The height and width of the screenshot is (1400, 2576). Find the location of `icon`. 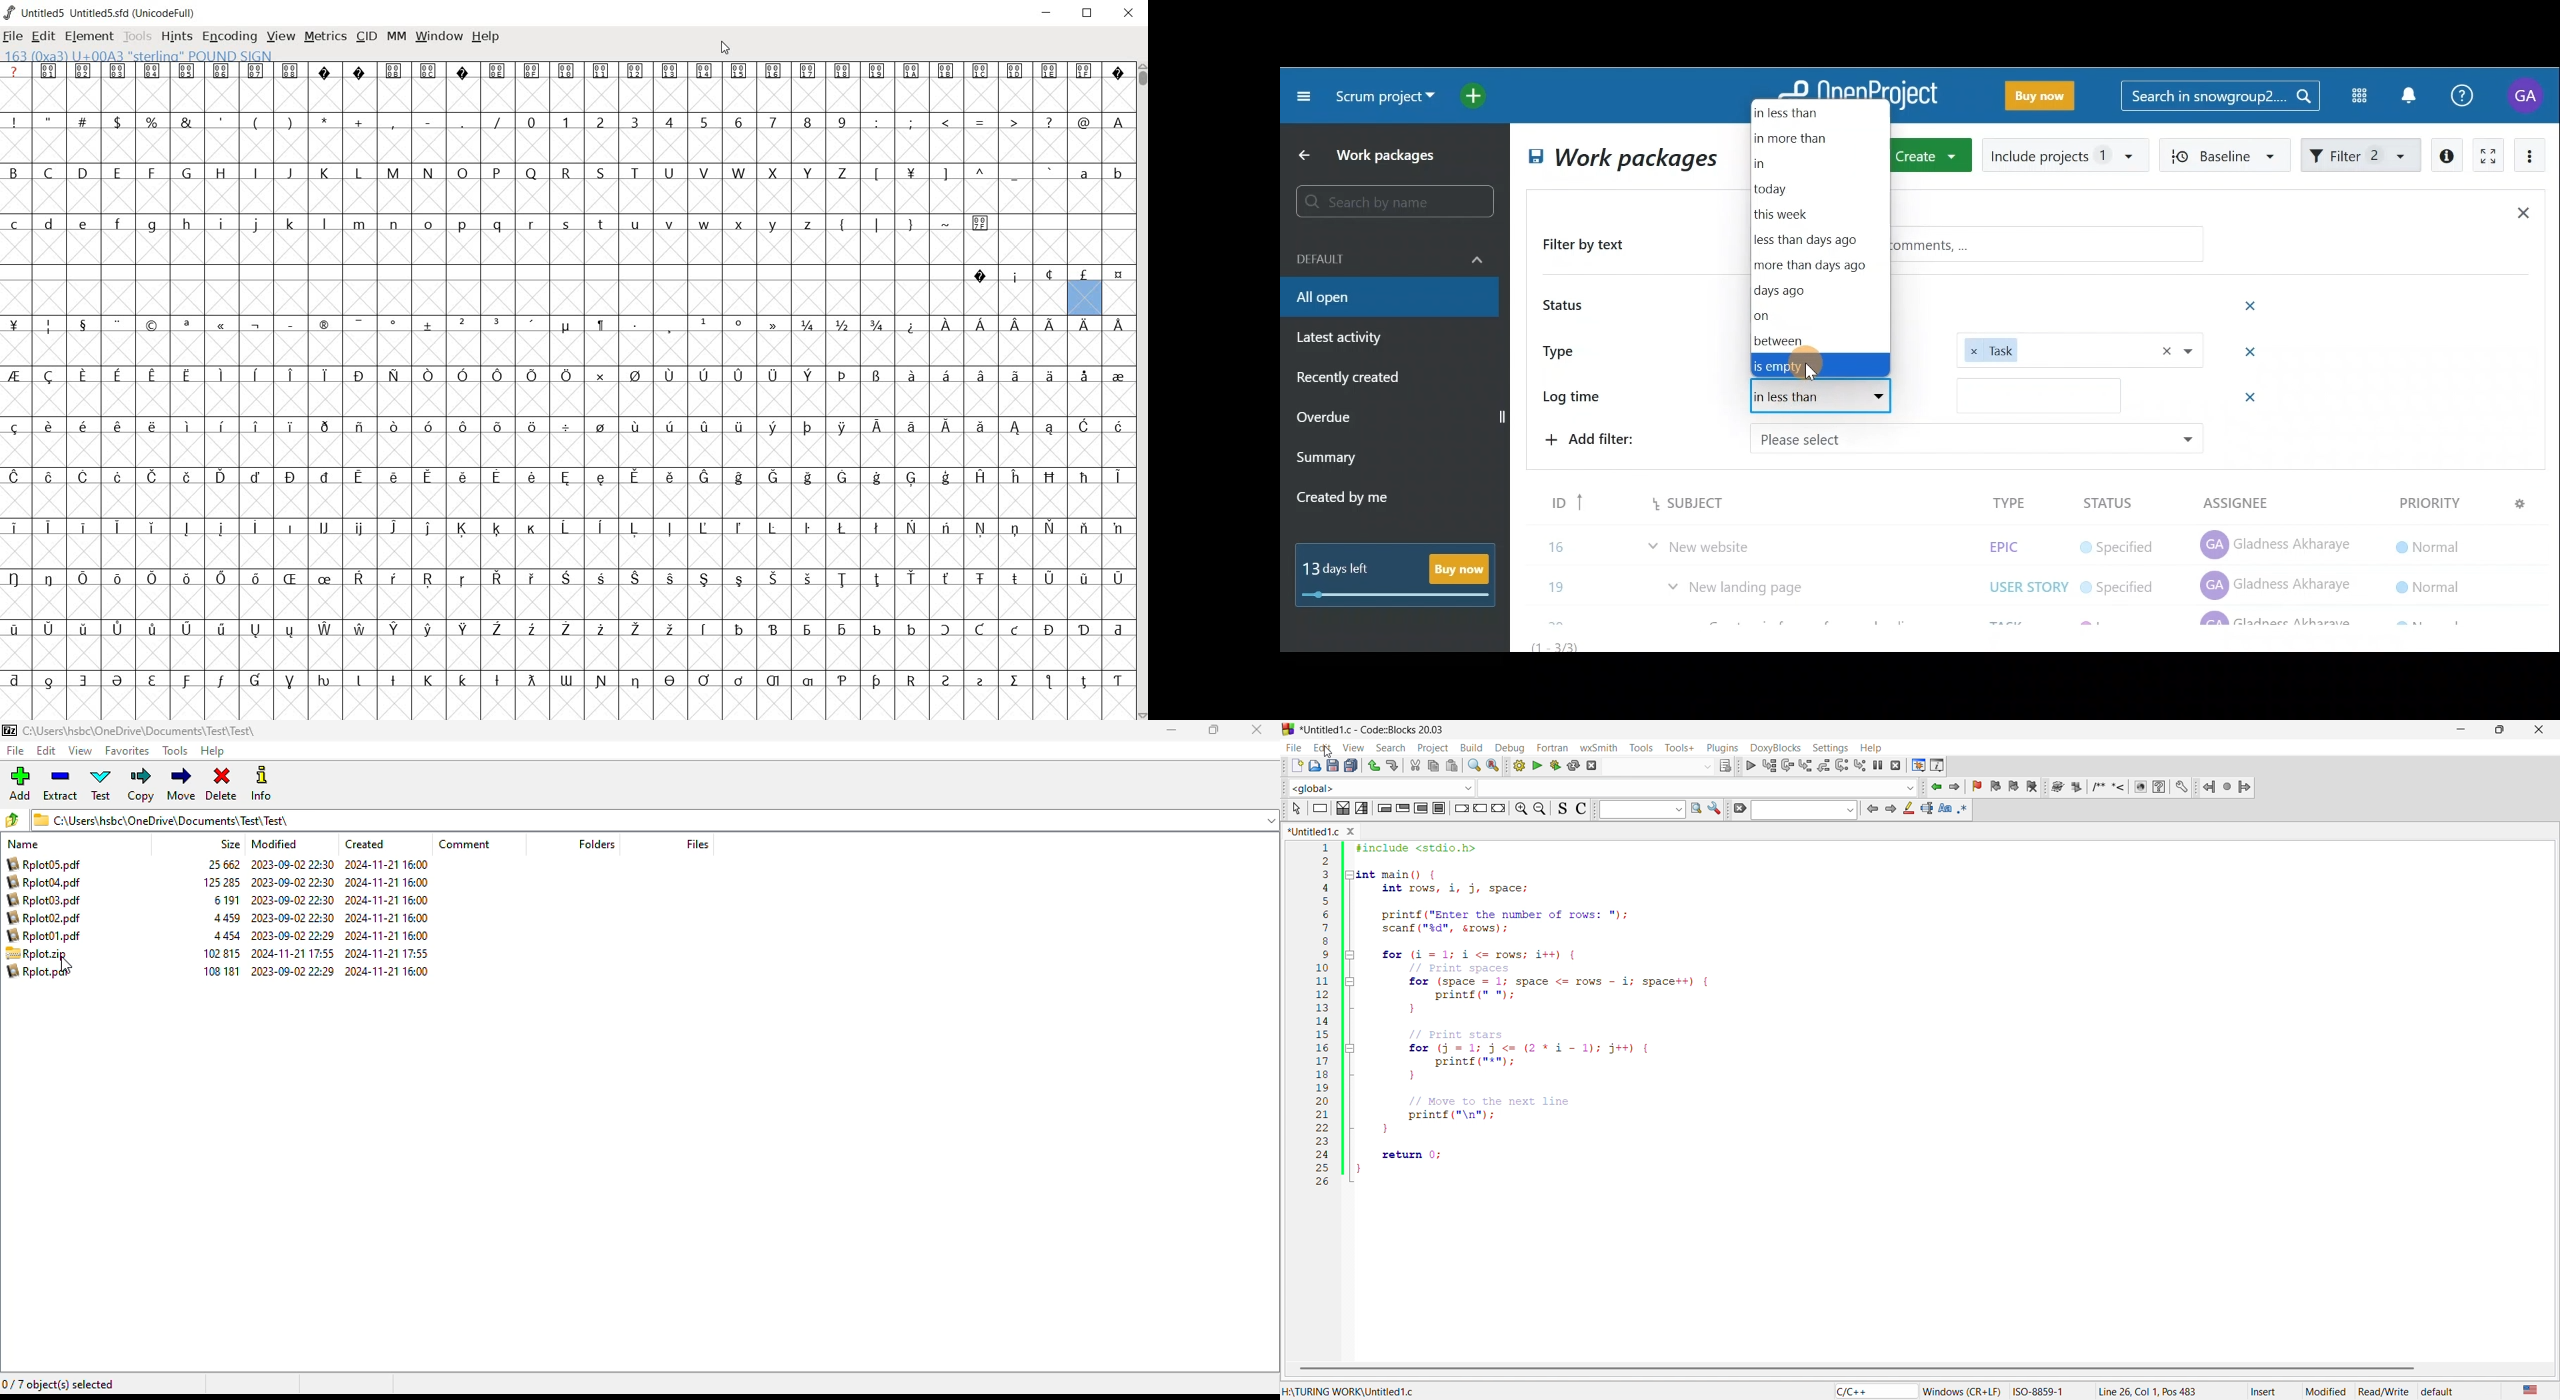

icon is located at coordinates (1439, 811).